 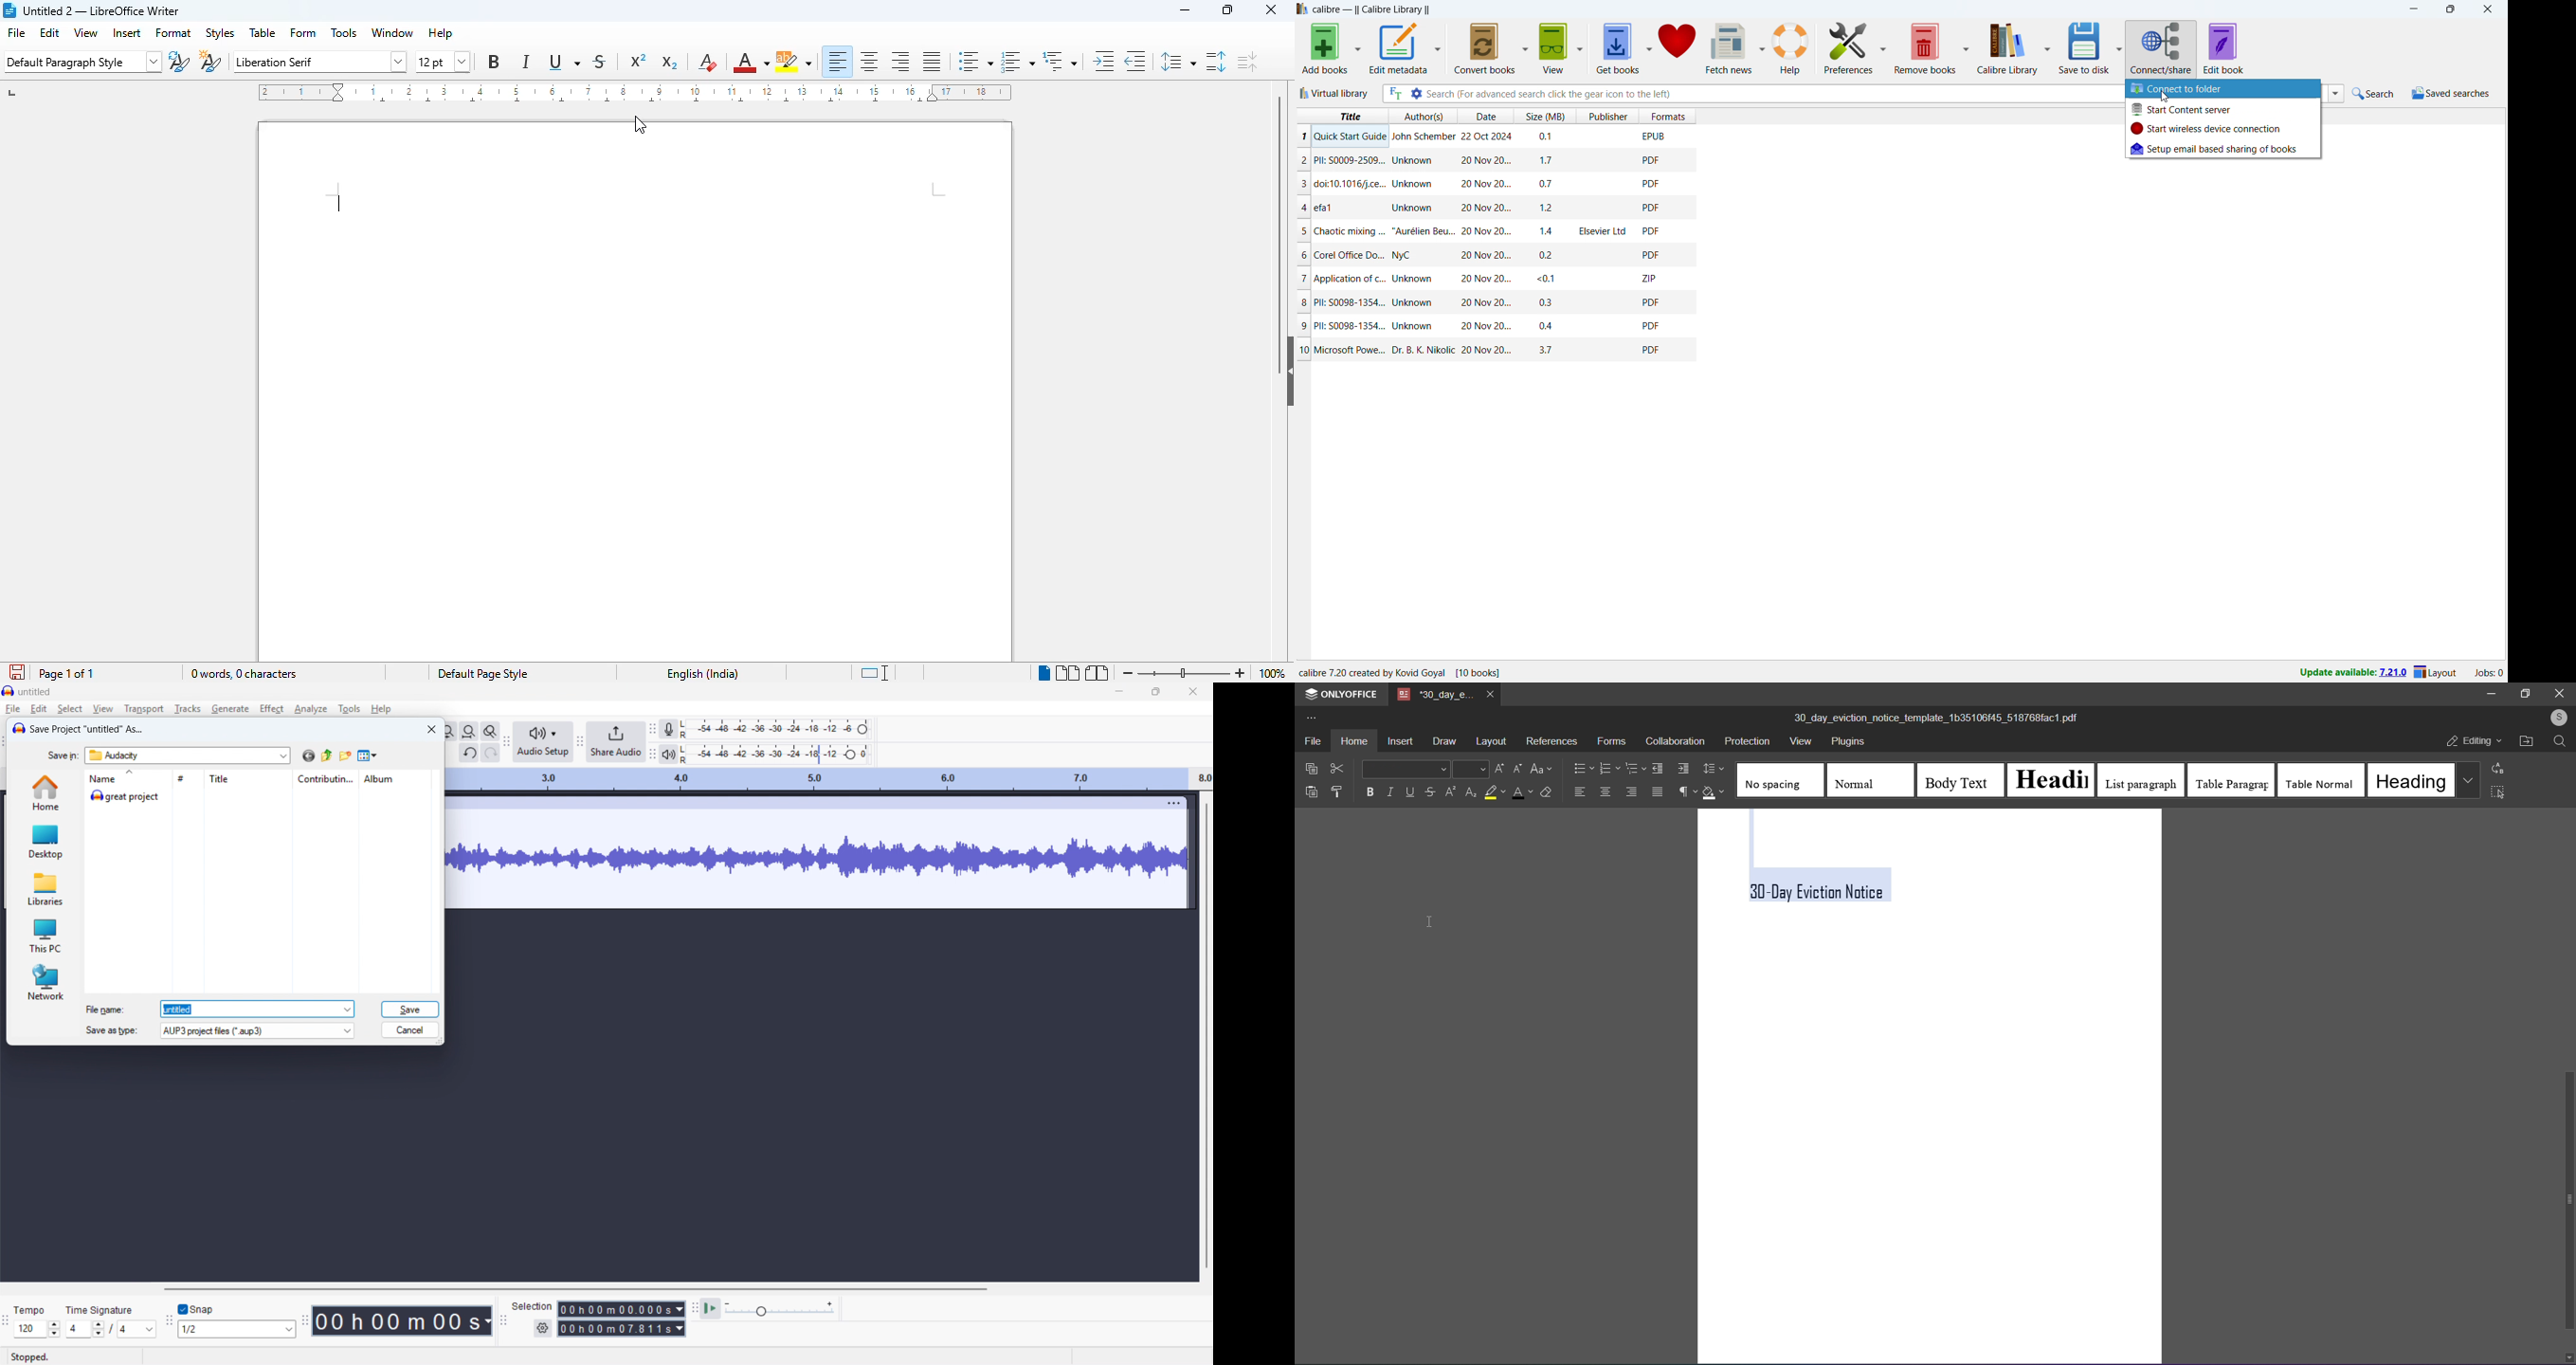 I want to click on one book entry, so click(x=1494, y=327).